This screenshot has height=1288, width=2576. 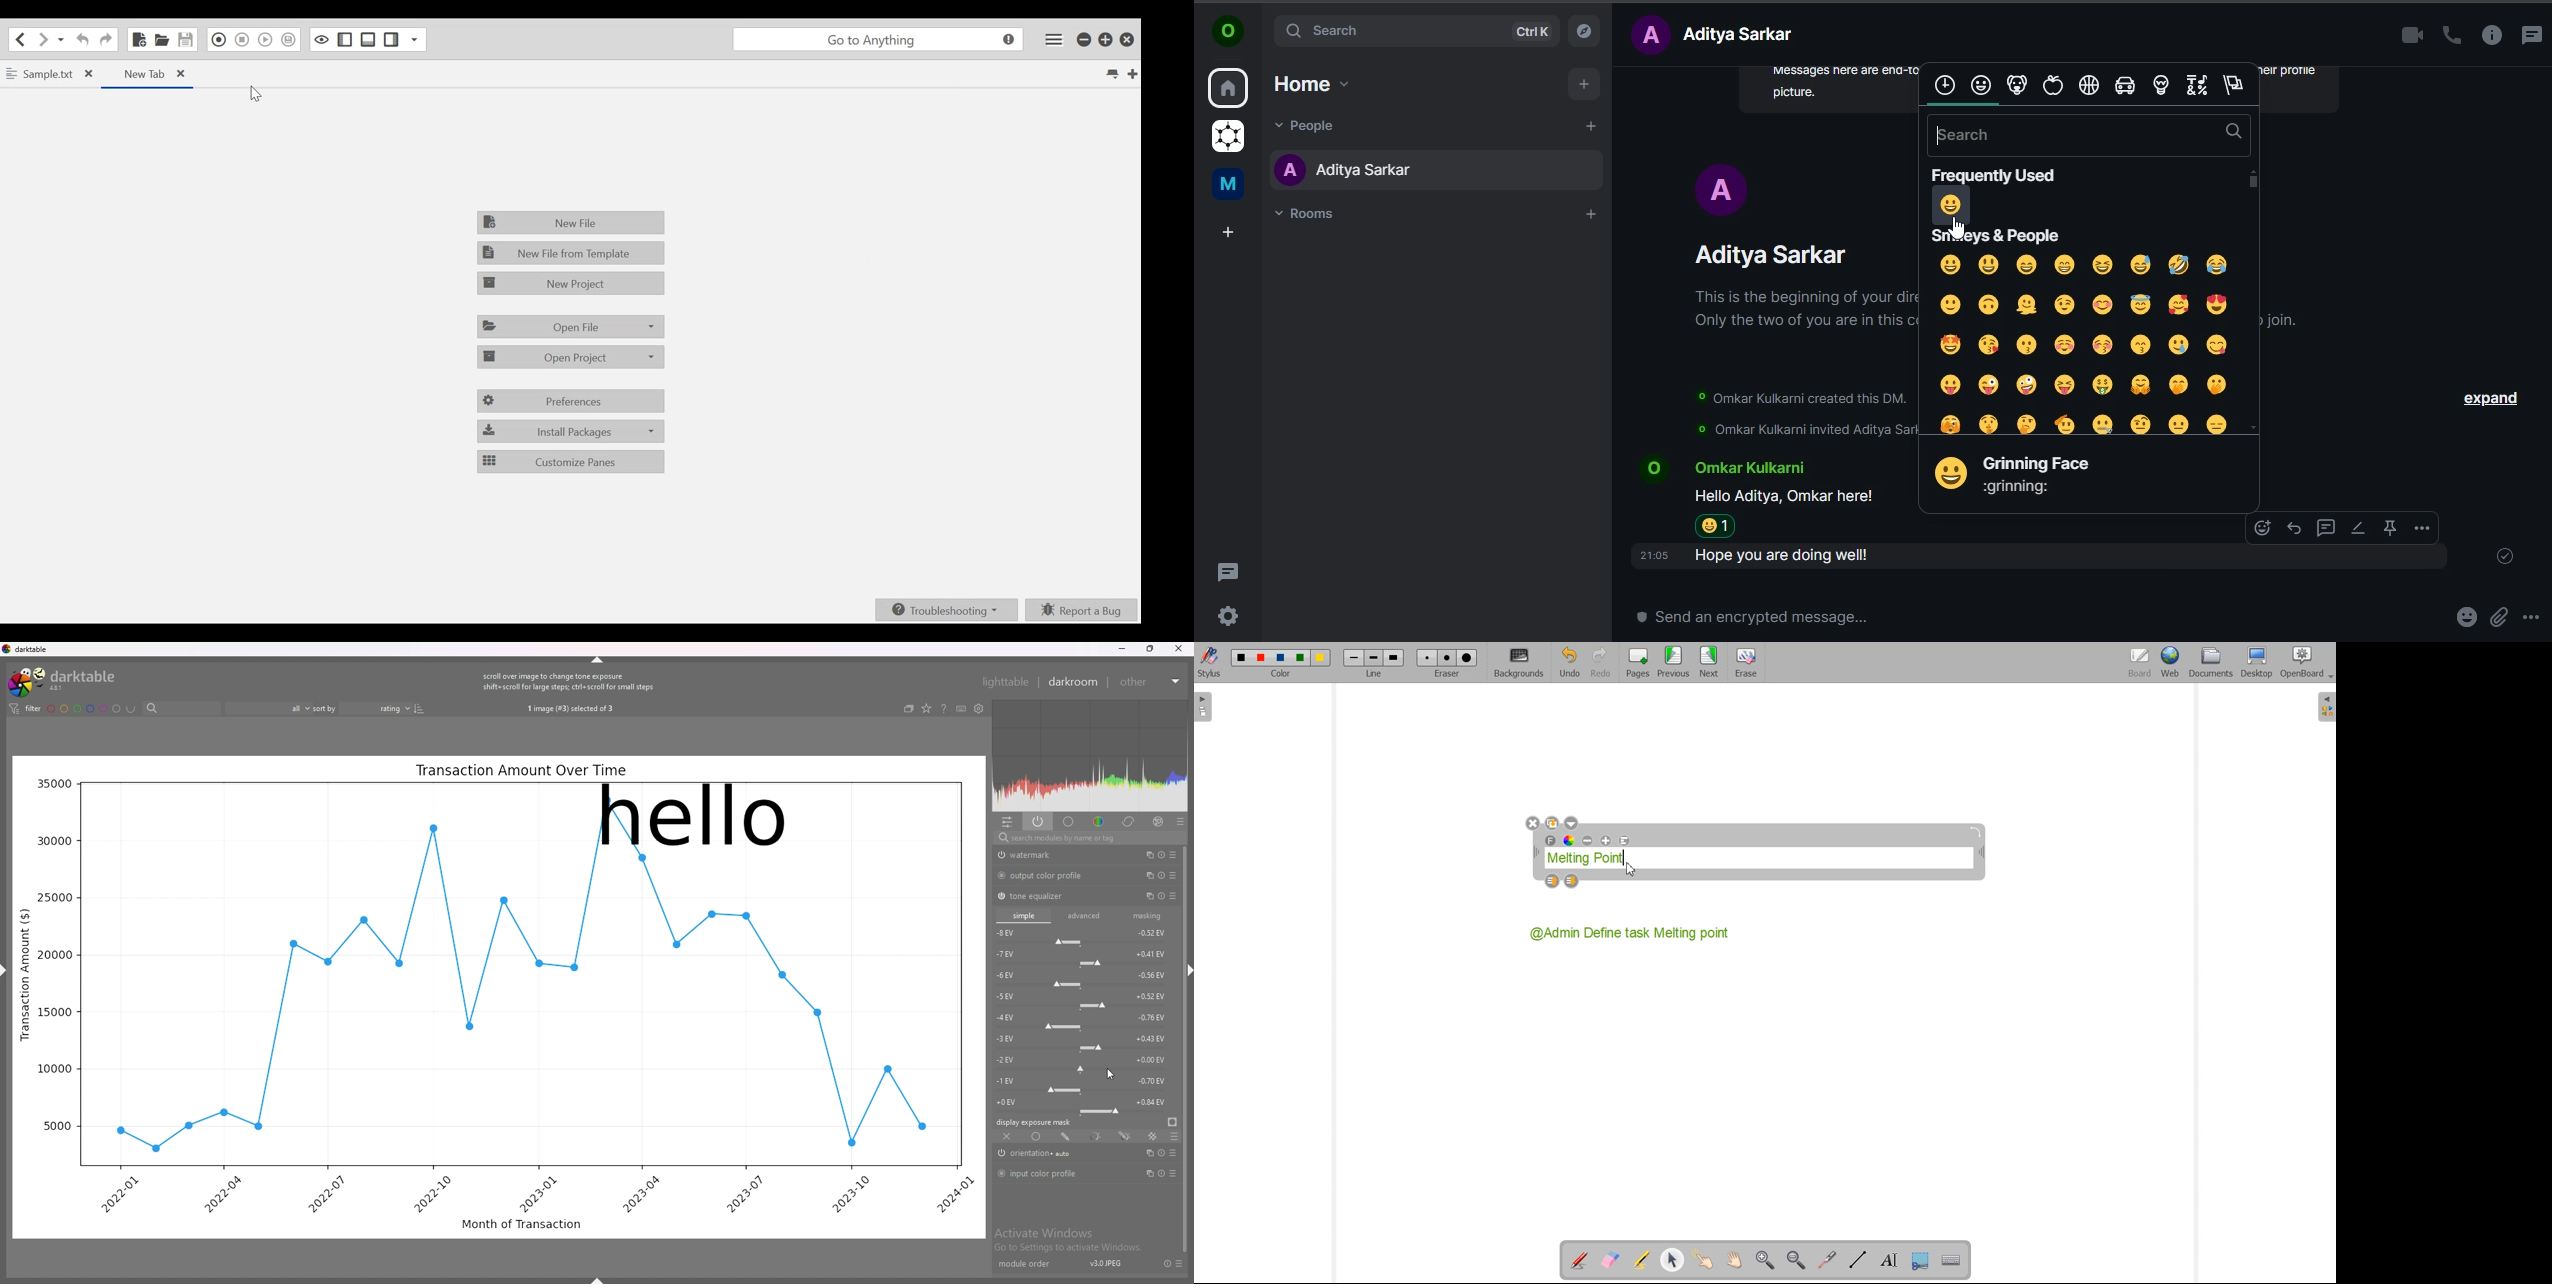 I want to click on -8 EV force, so click(x=1082, y=936).